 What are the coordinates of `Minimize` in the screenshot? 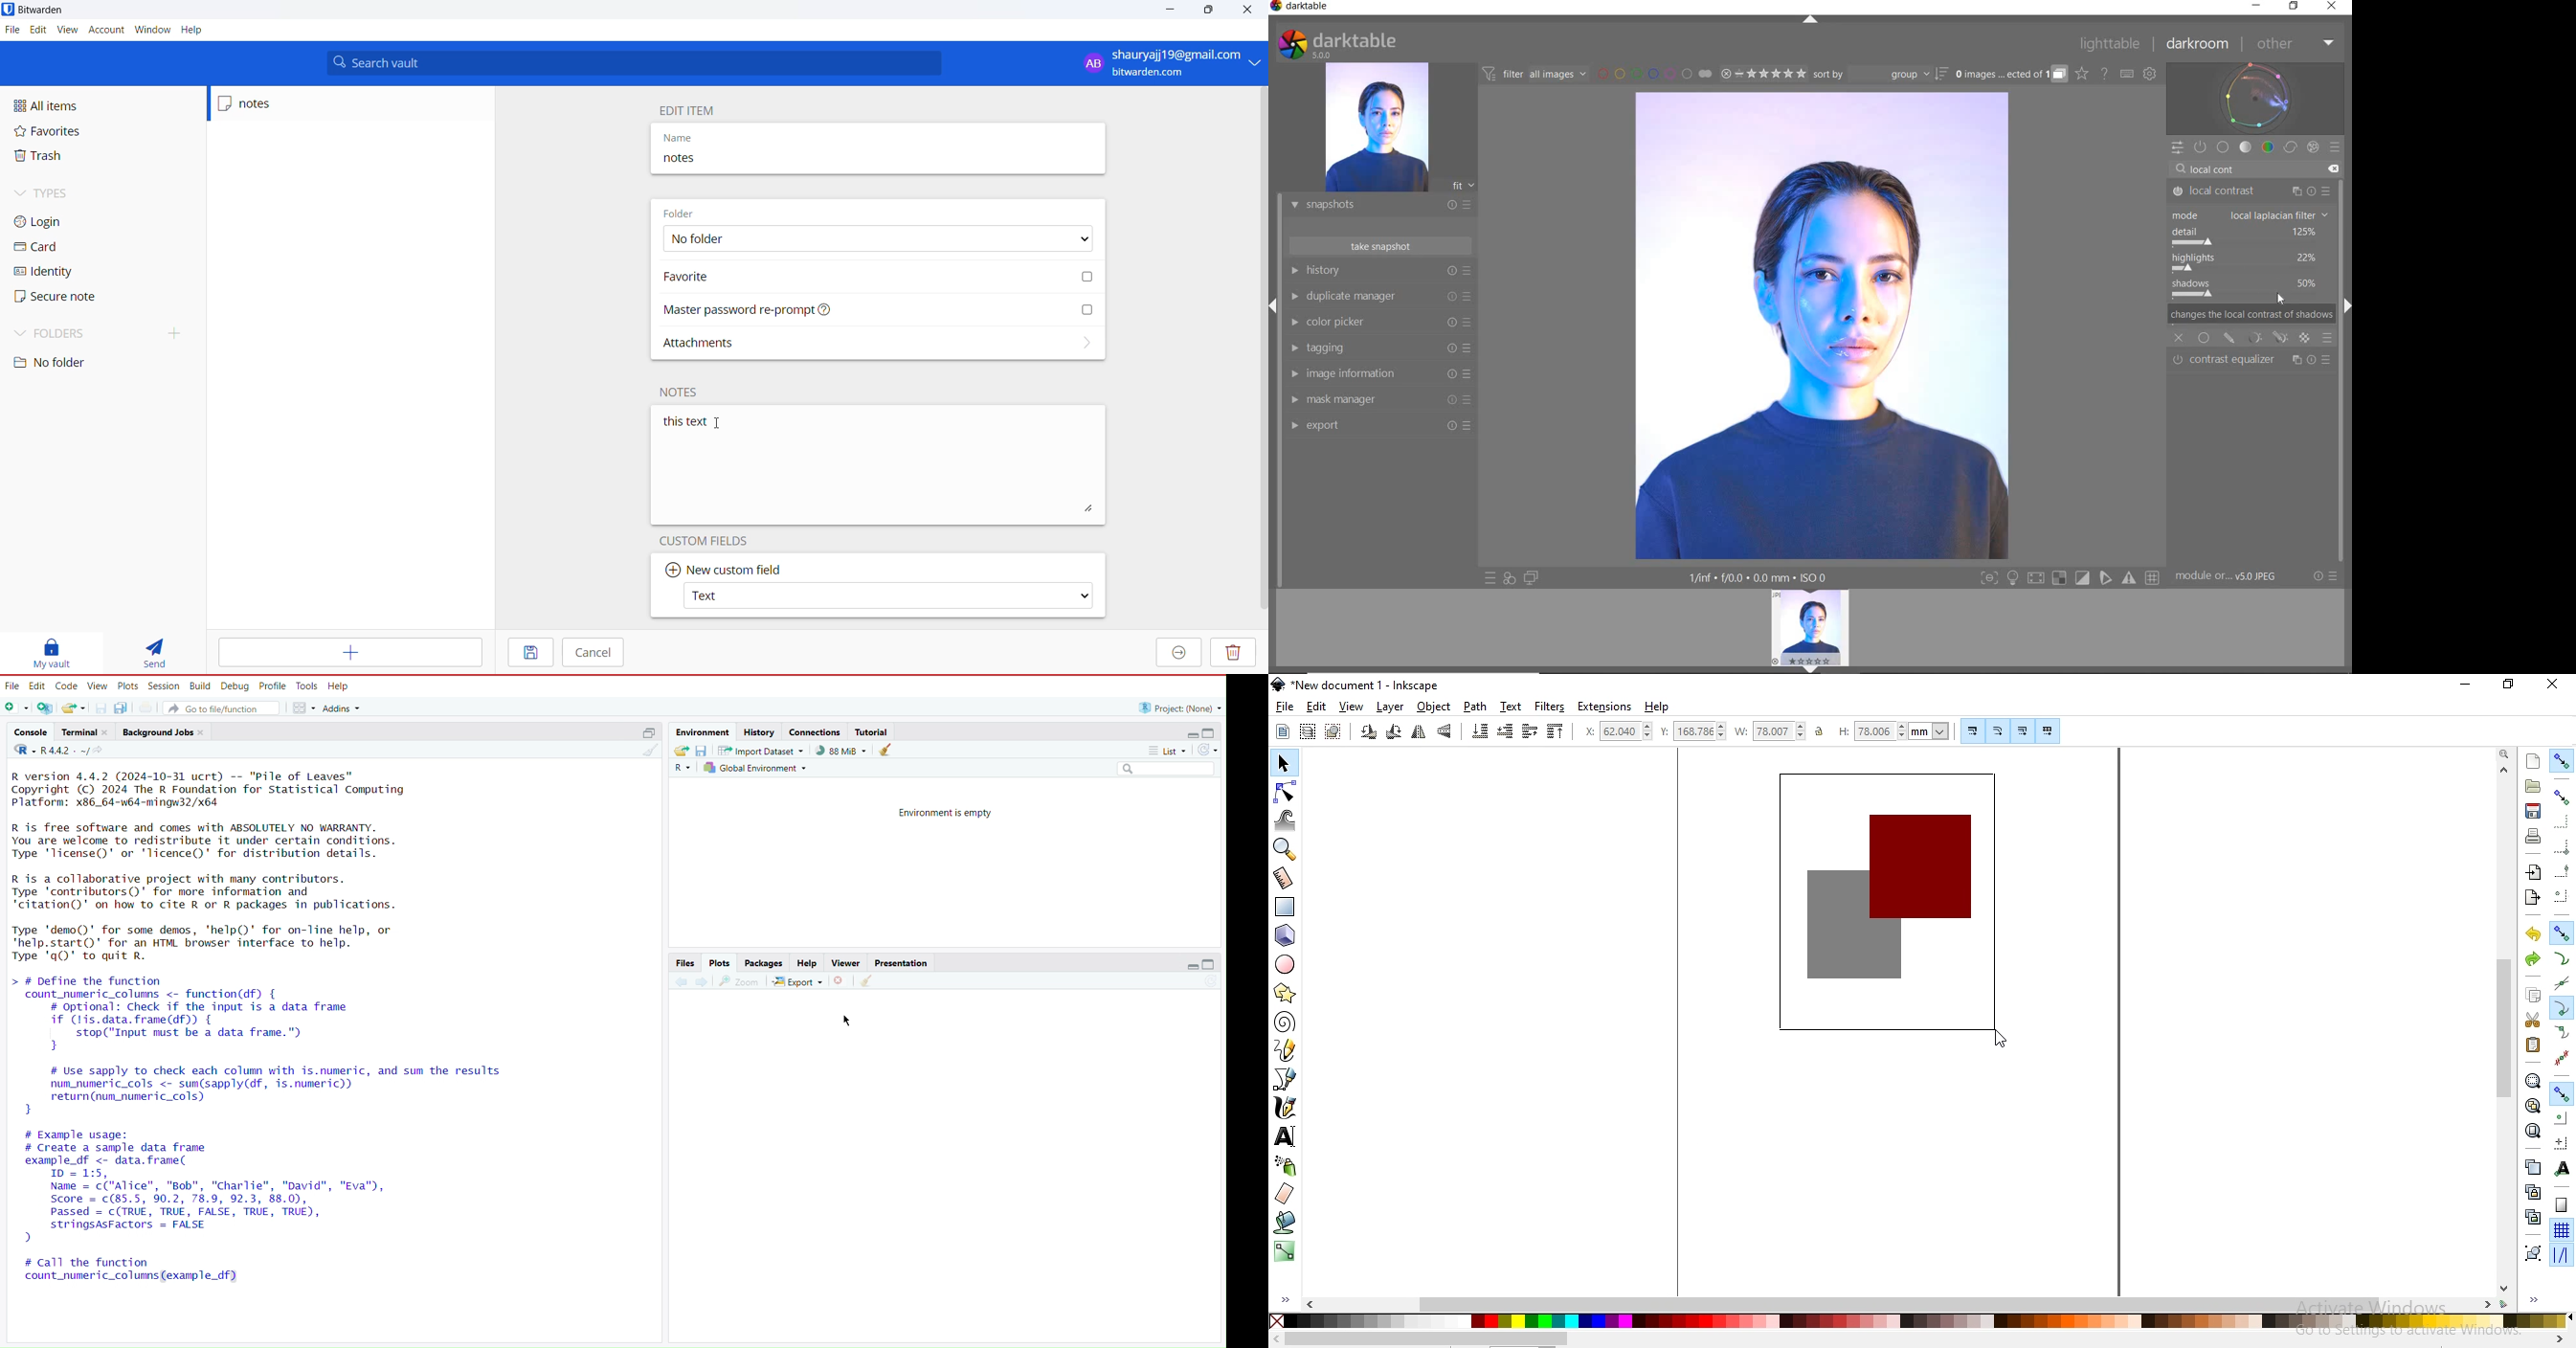 It's located at (1187, 735).